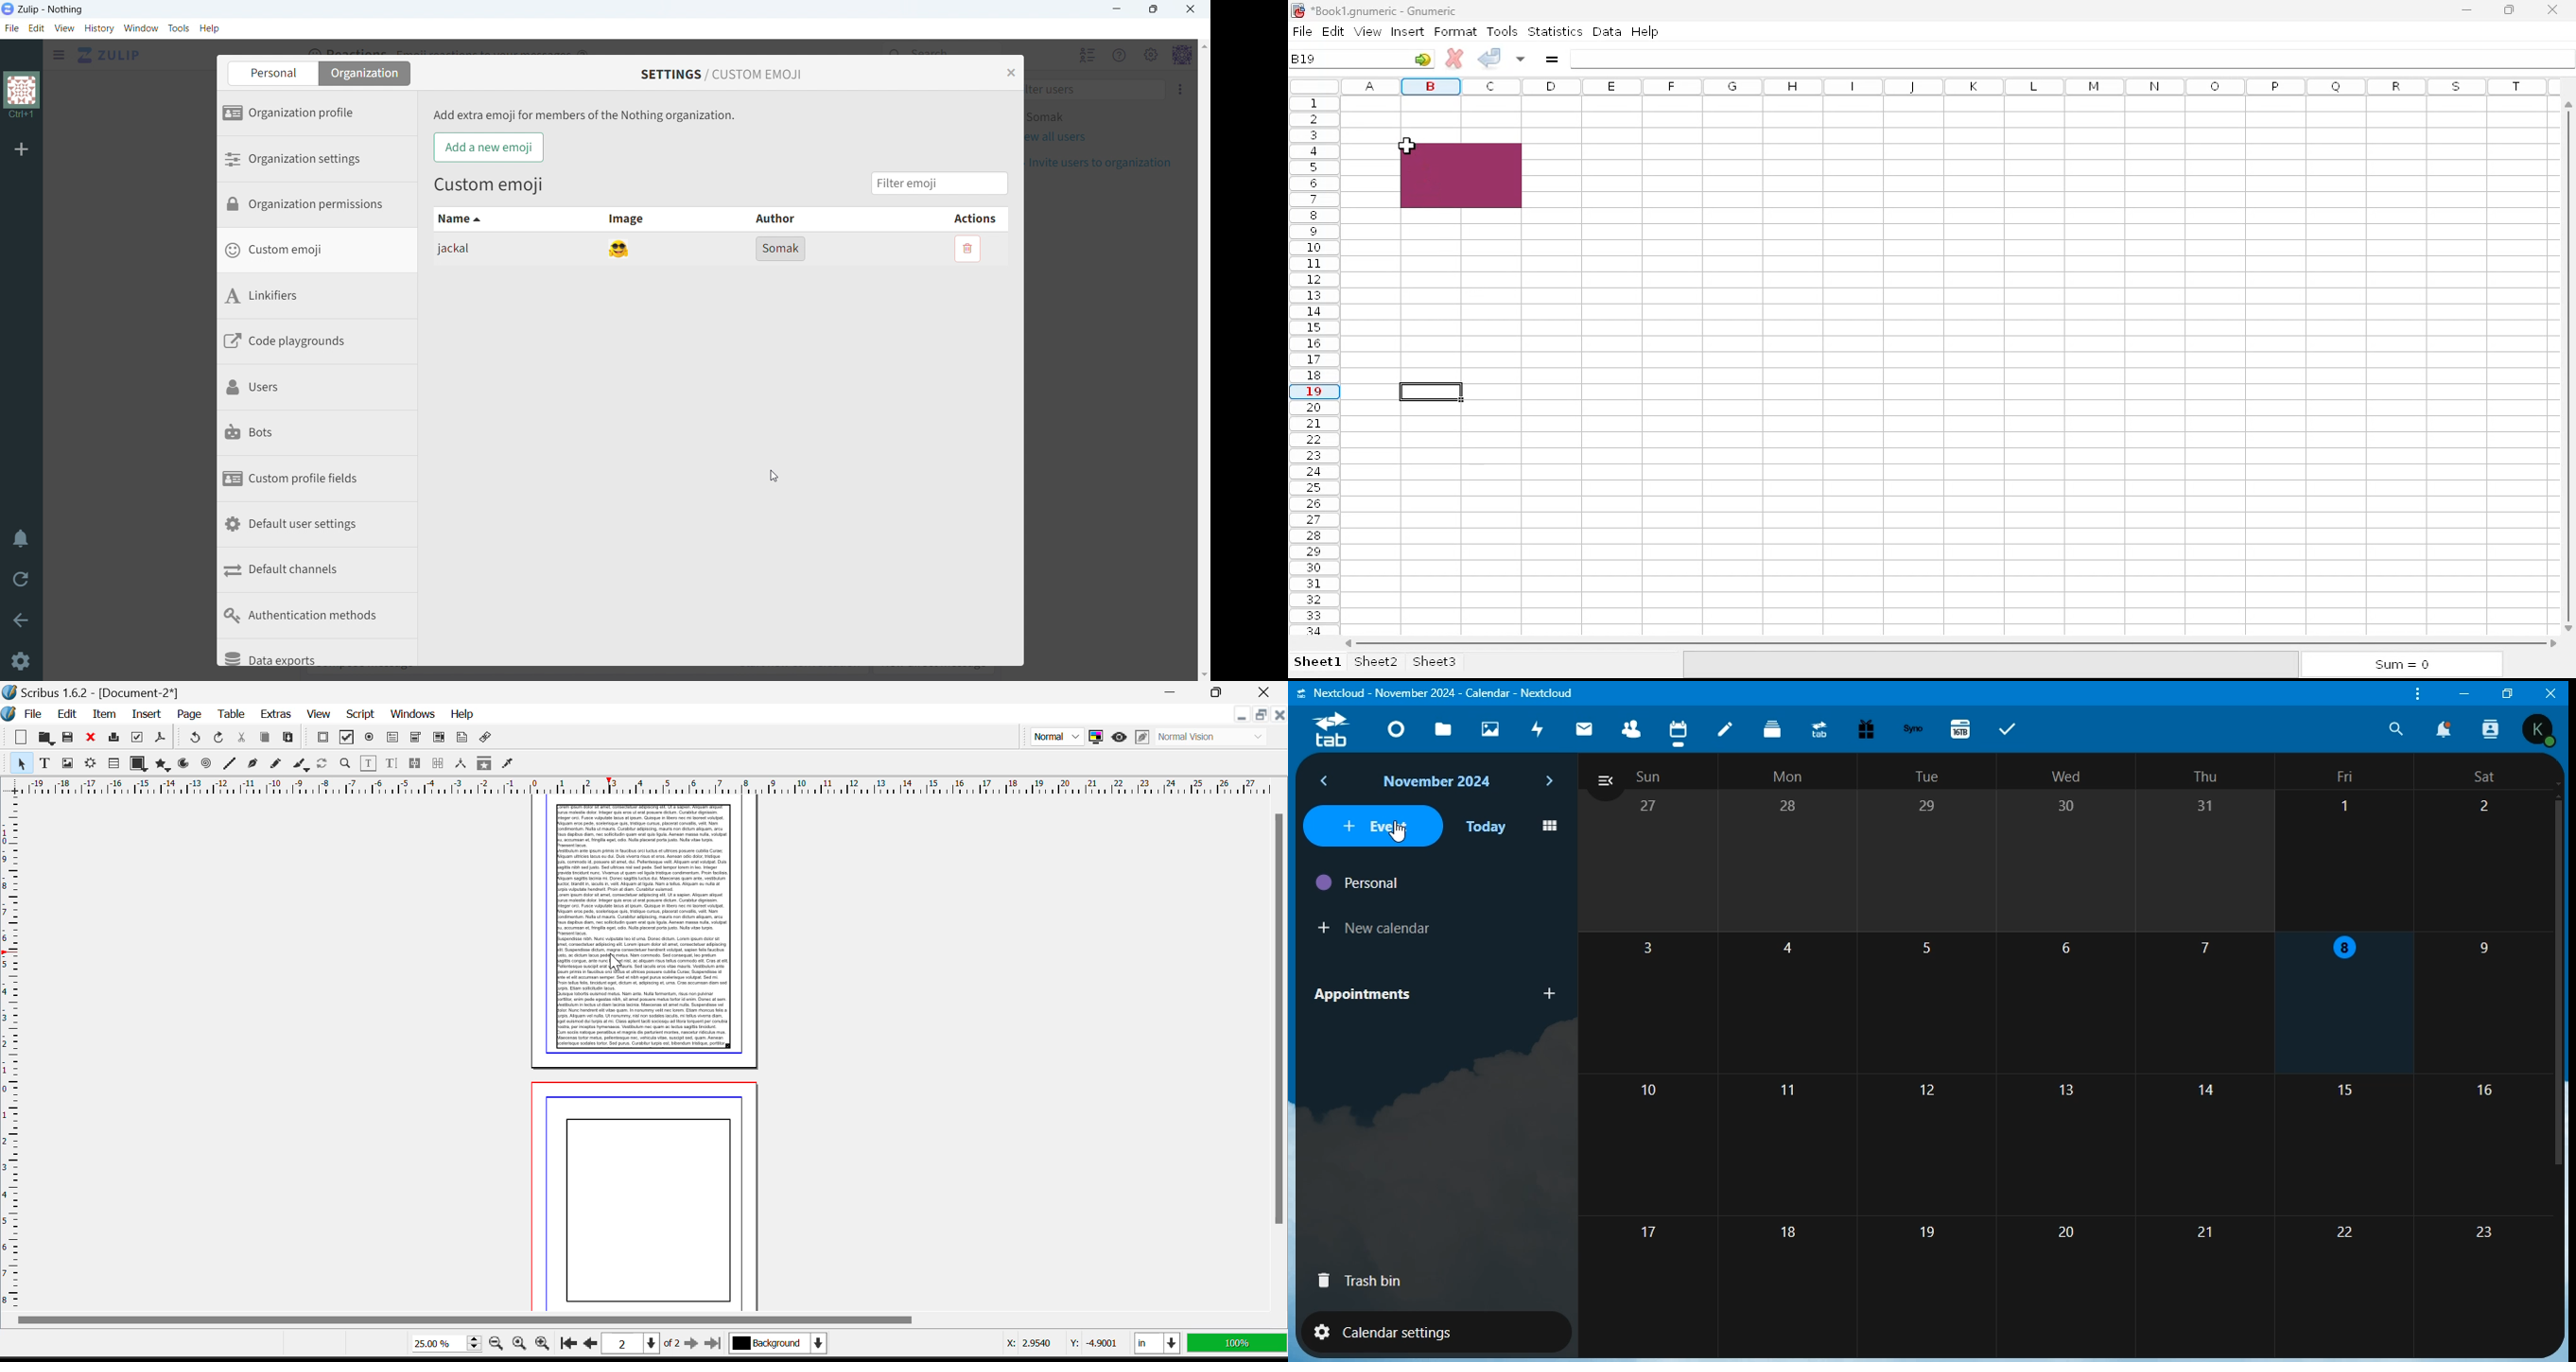  What do you see at coordinates (221, 739) in the screenshot?
I see `Redo` at bounding box center [221, 739].